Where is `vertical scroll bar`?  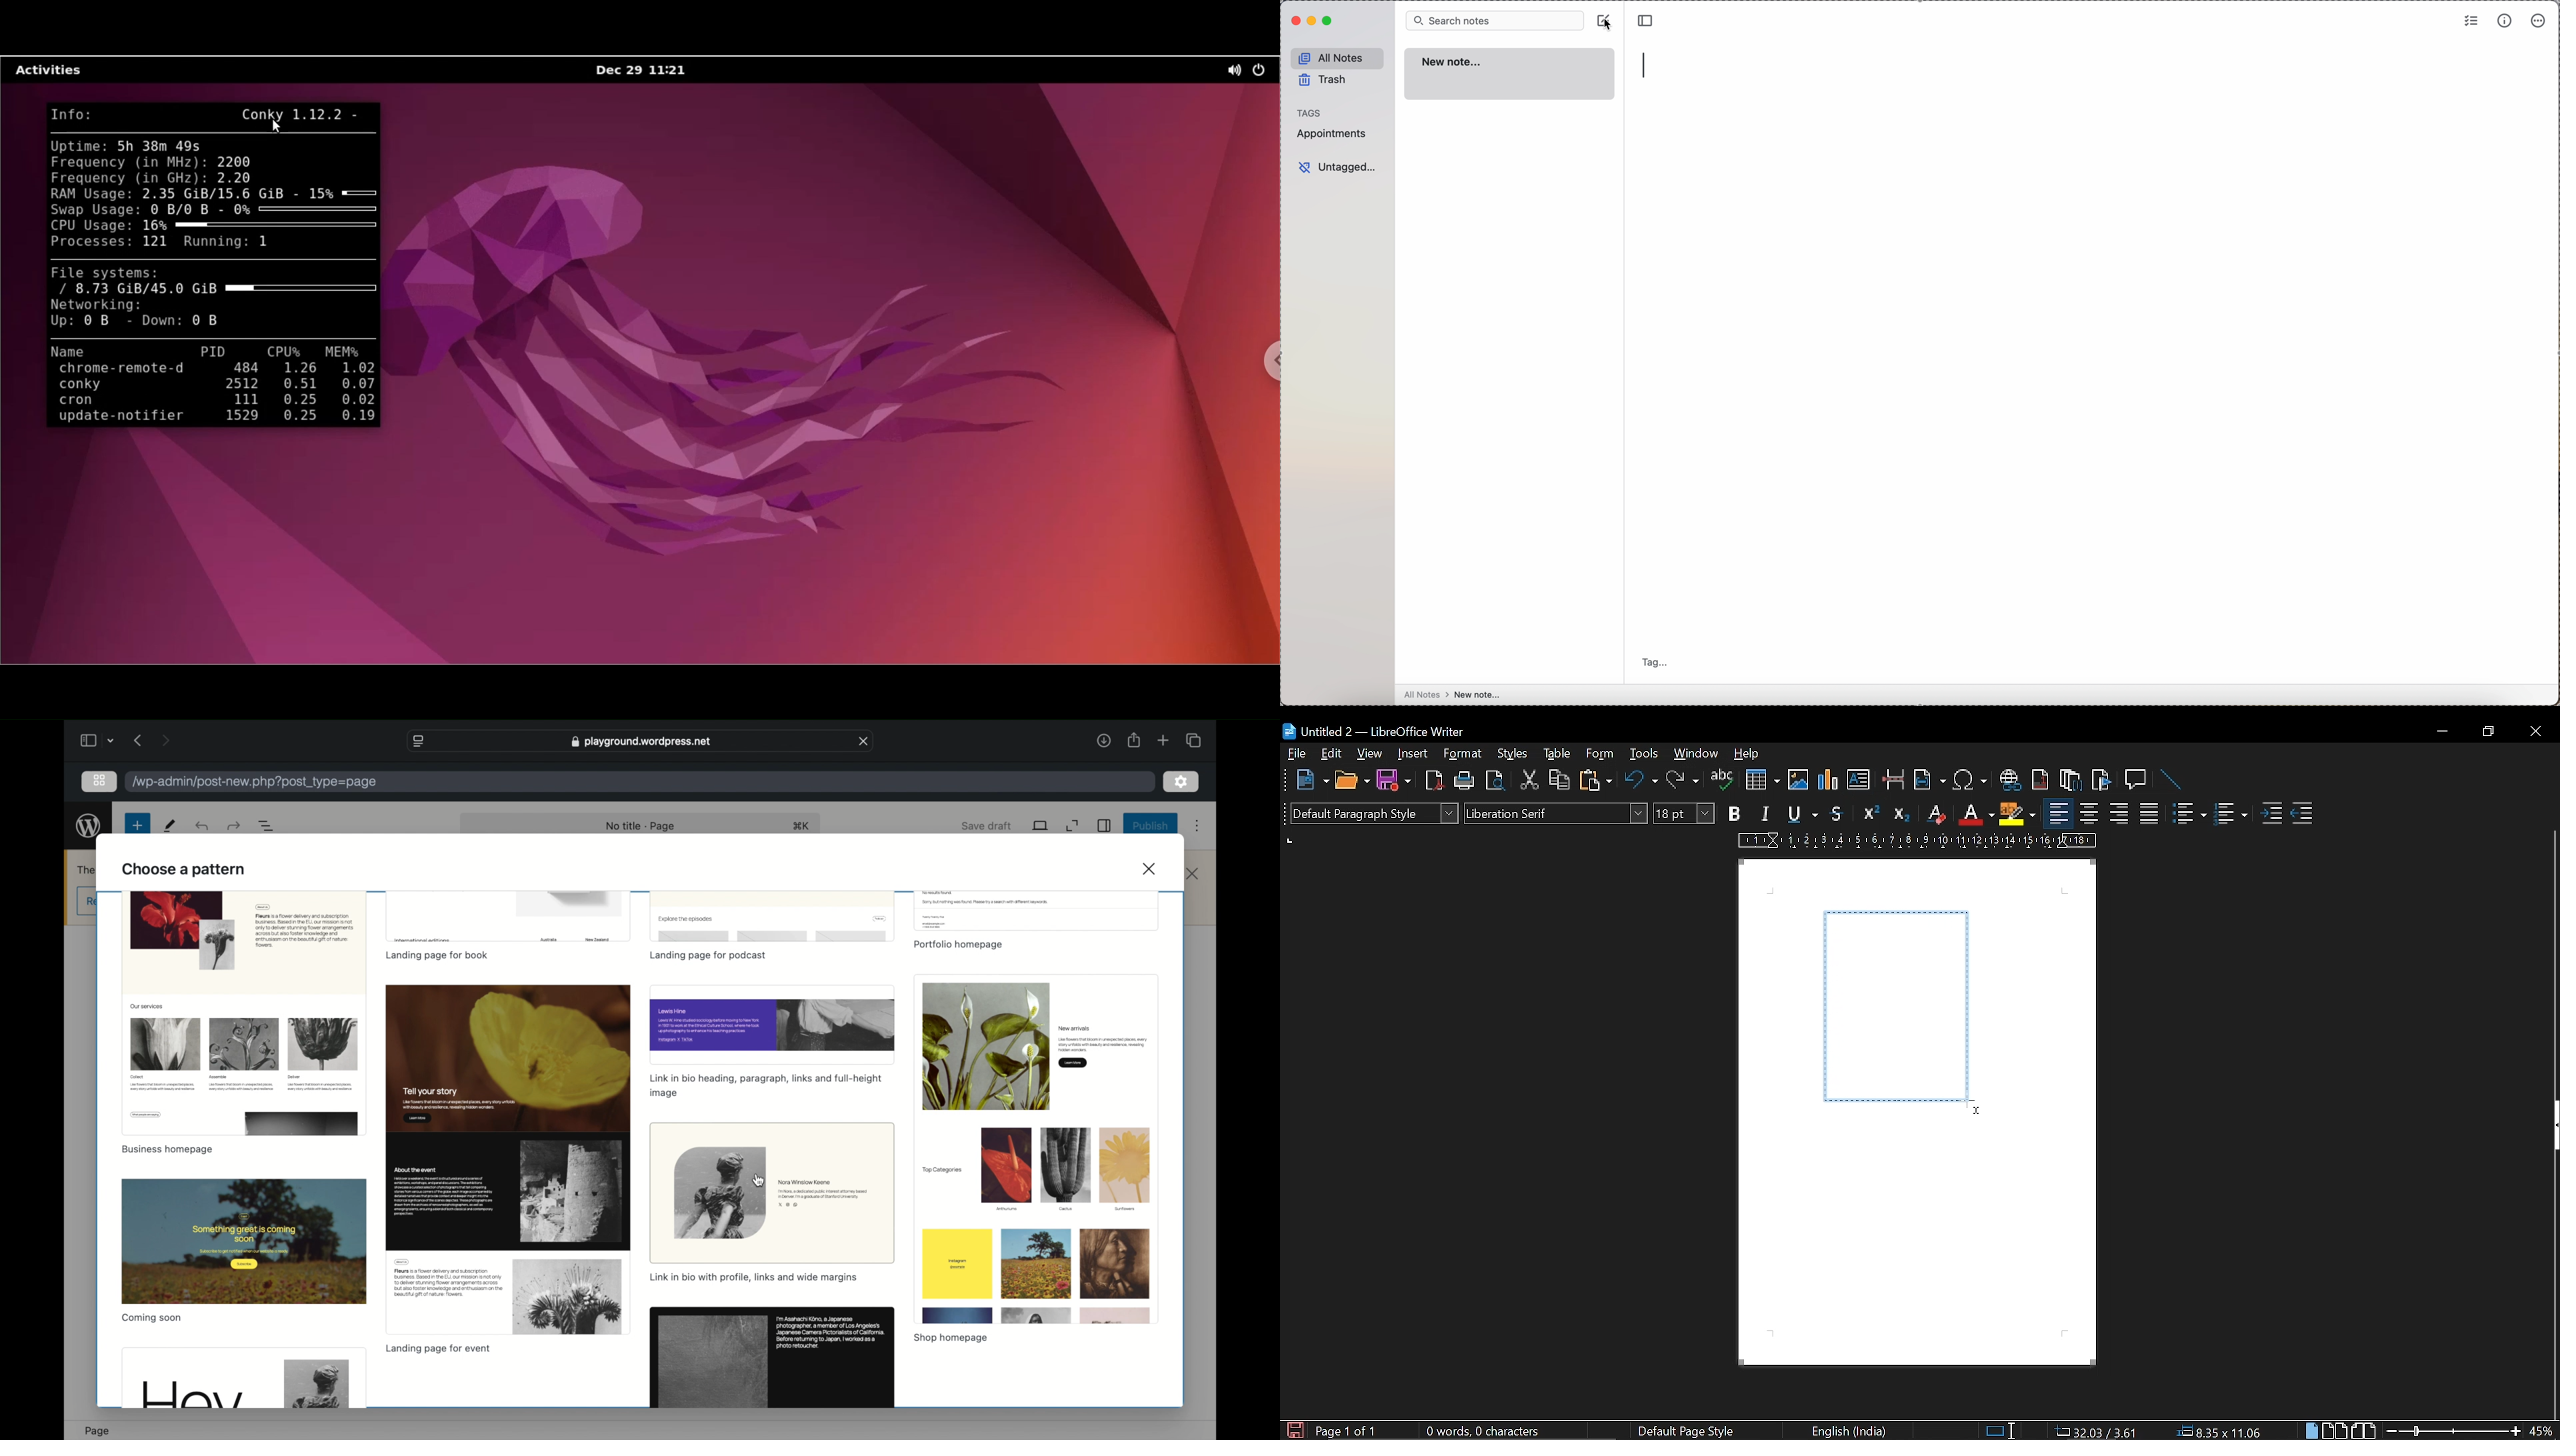
vertical scroll bar is located at coordinates (2552, 1287).